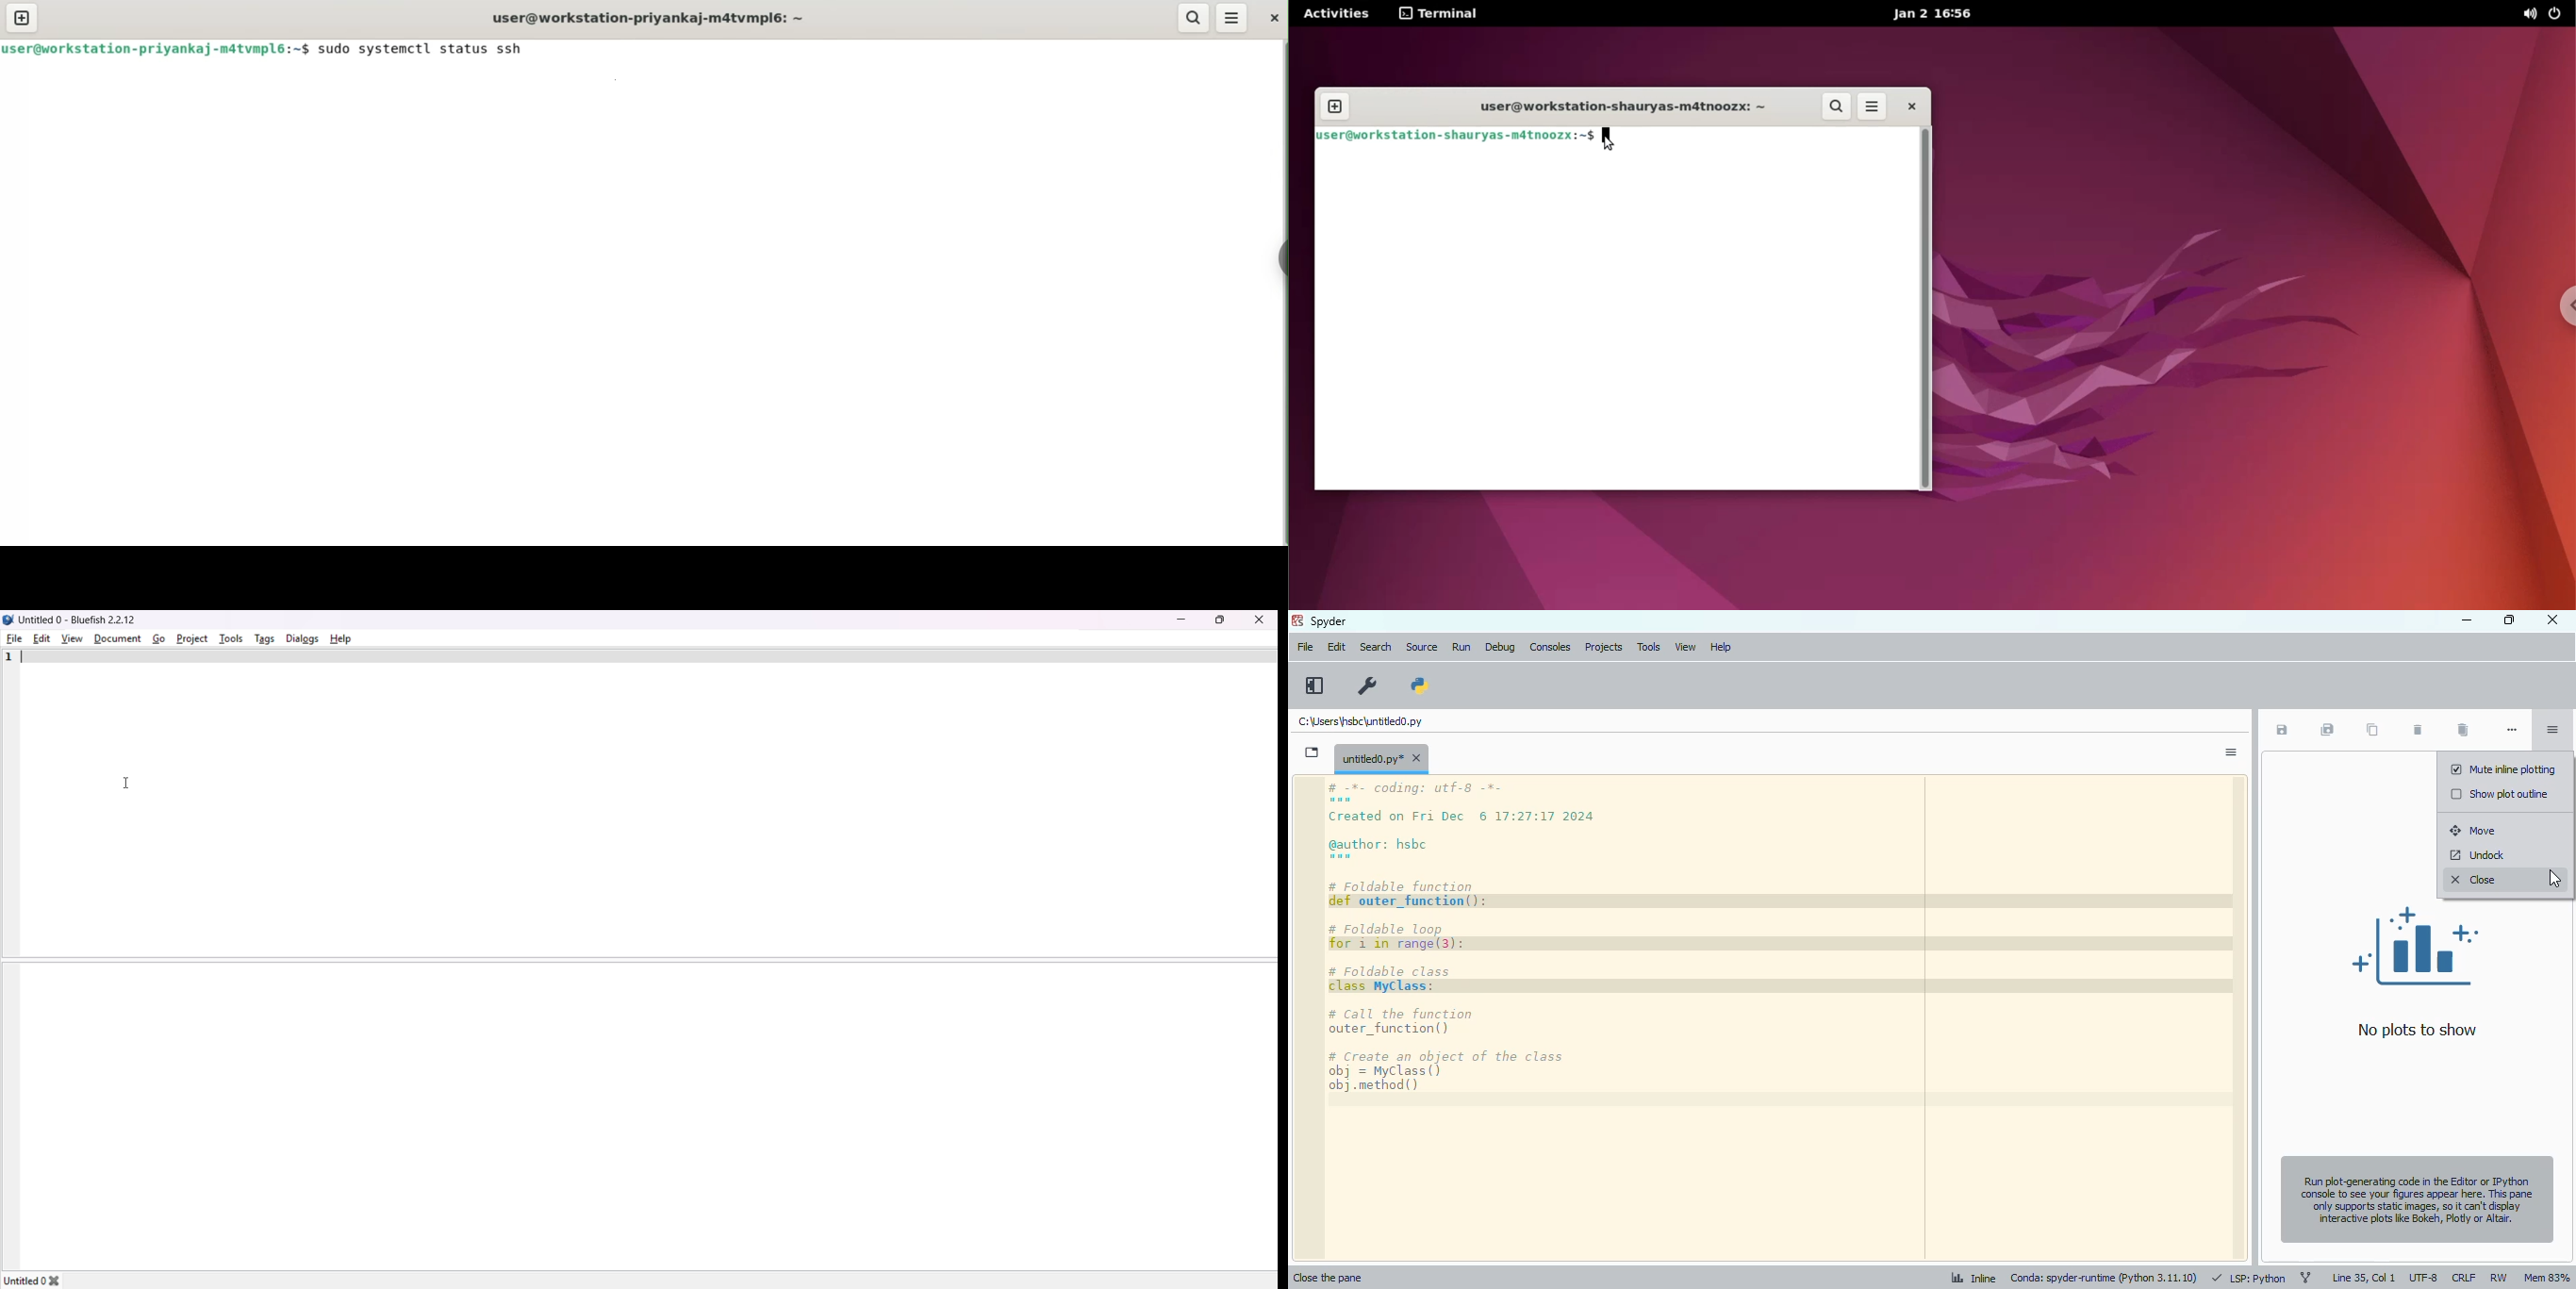  I want to click on plots panel info, so click(2416, 1197).